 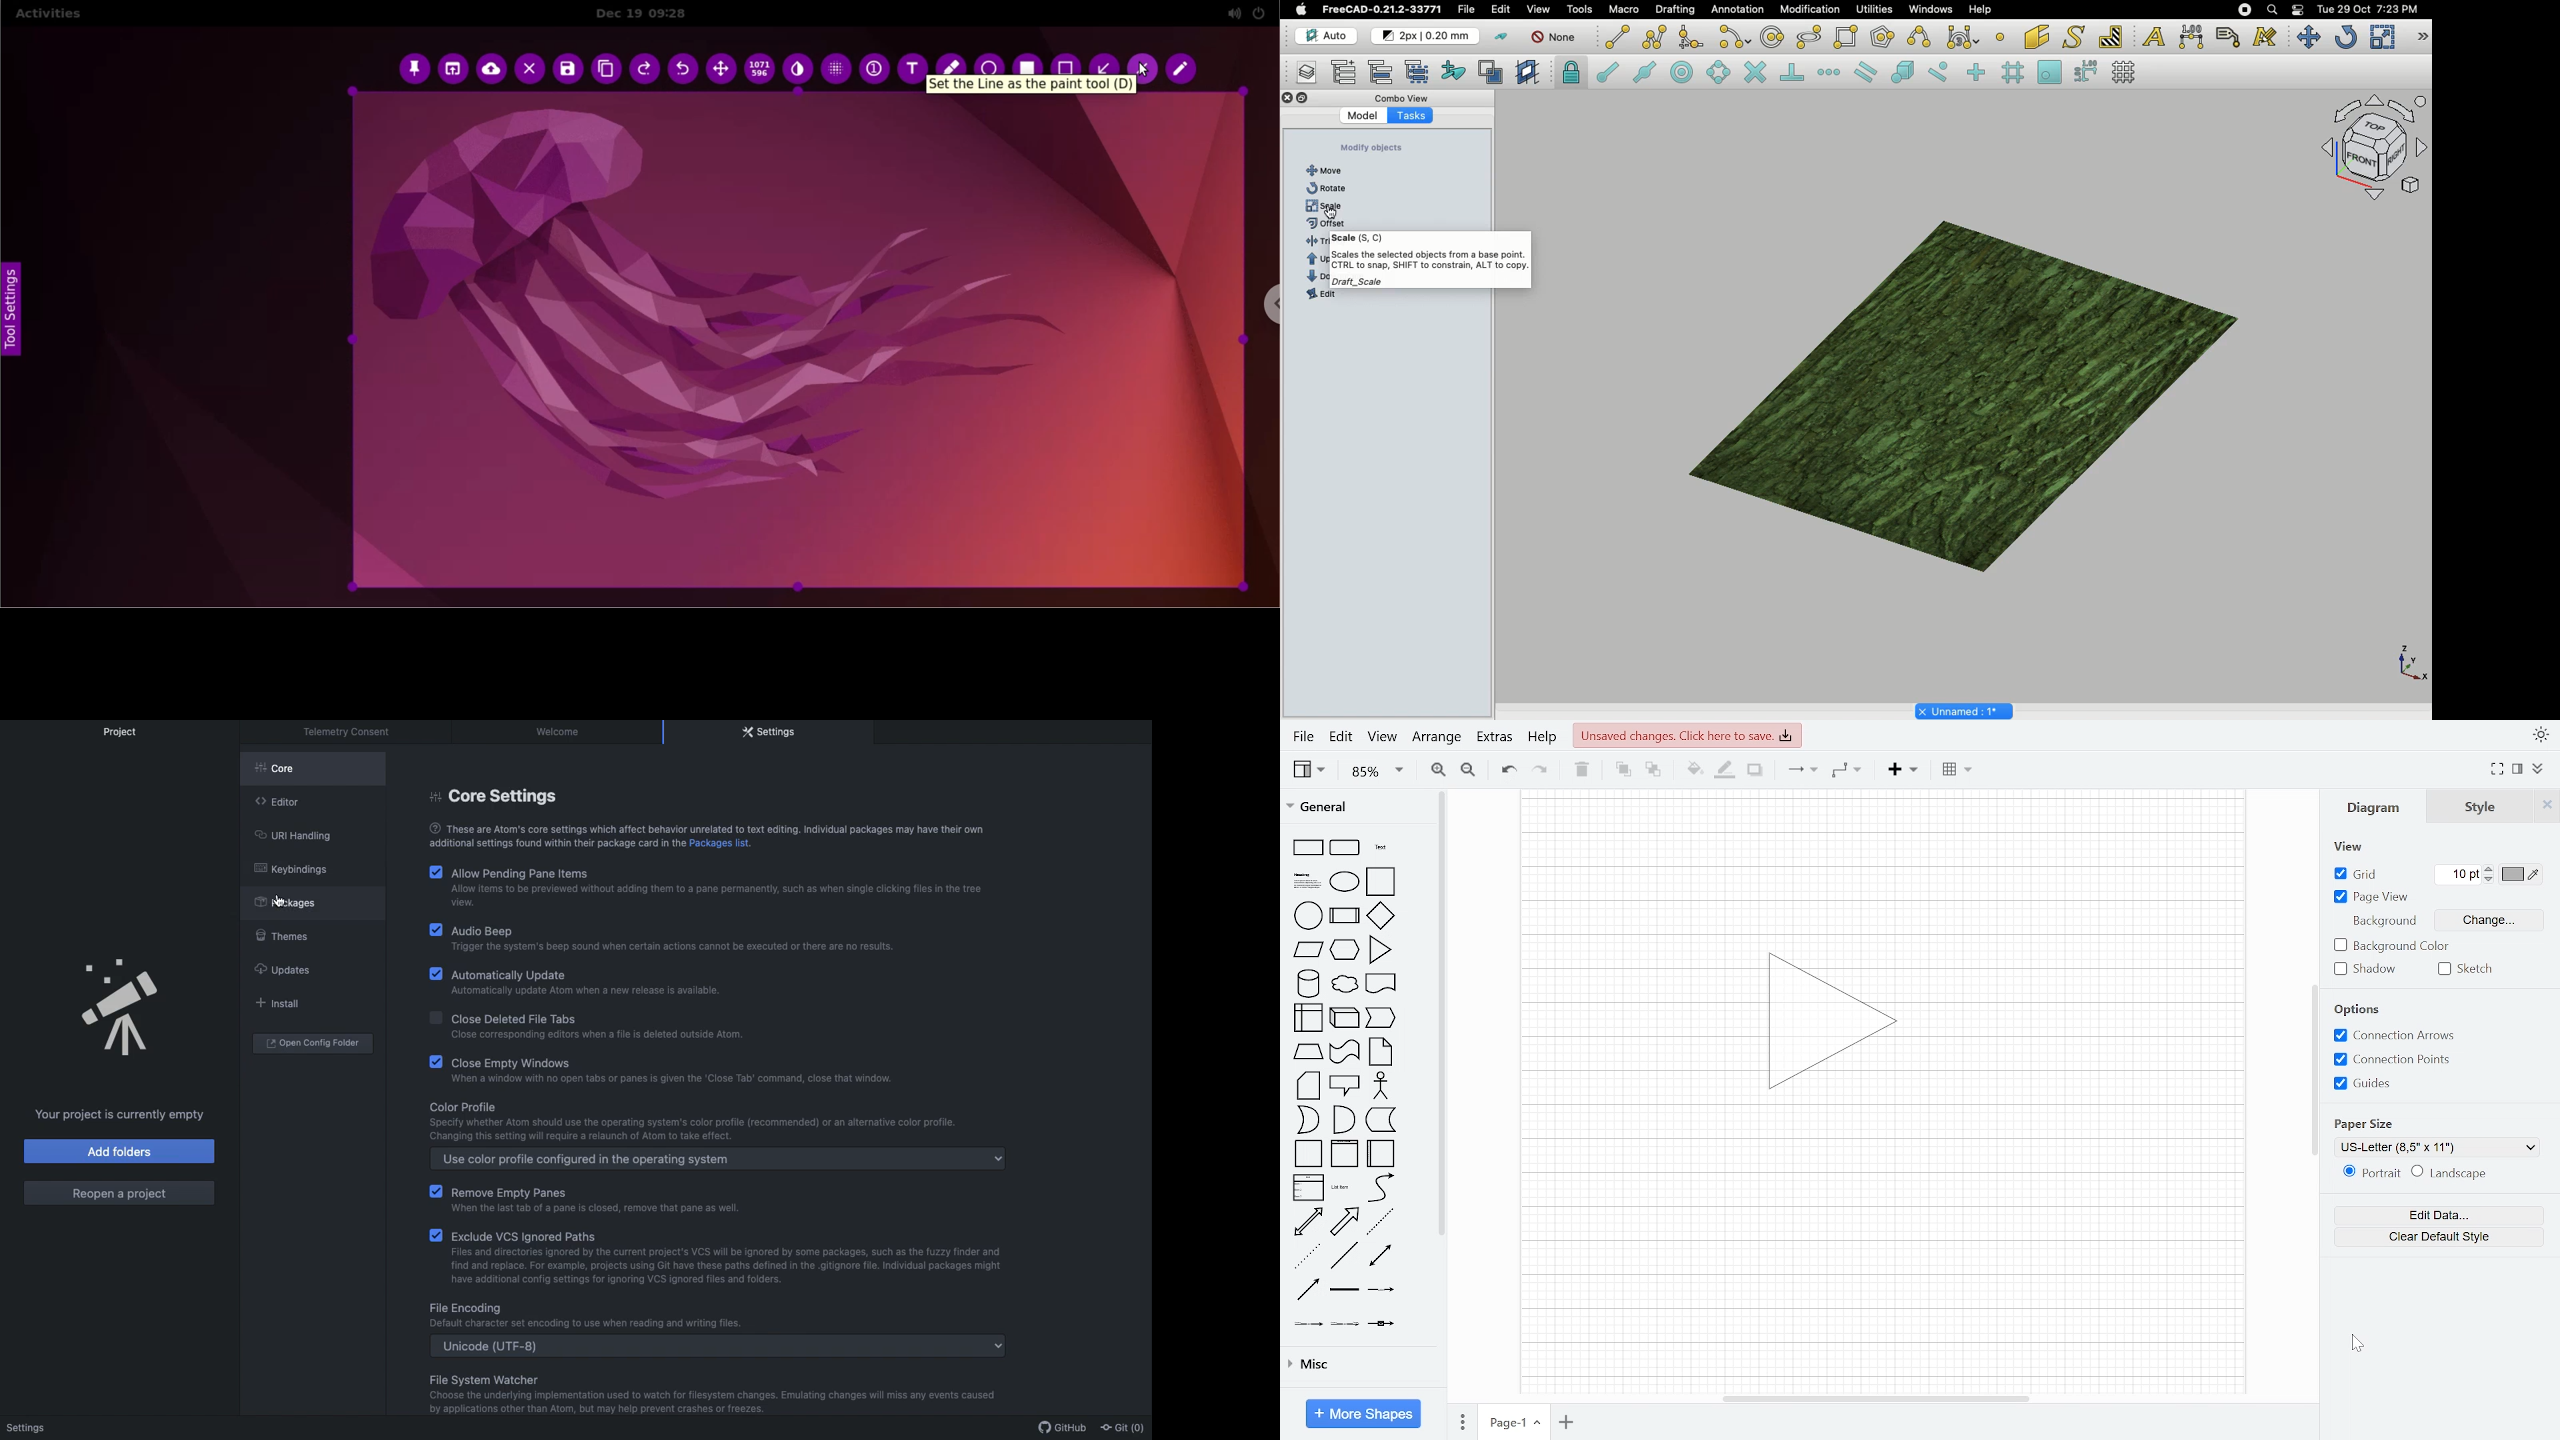 I want to click on View, so click(x=2349, y=846).